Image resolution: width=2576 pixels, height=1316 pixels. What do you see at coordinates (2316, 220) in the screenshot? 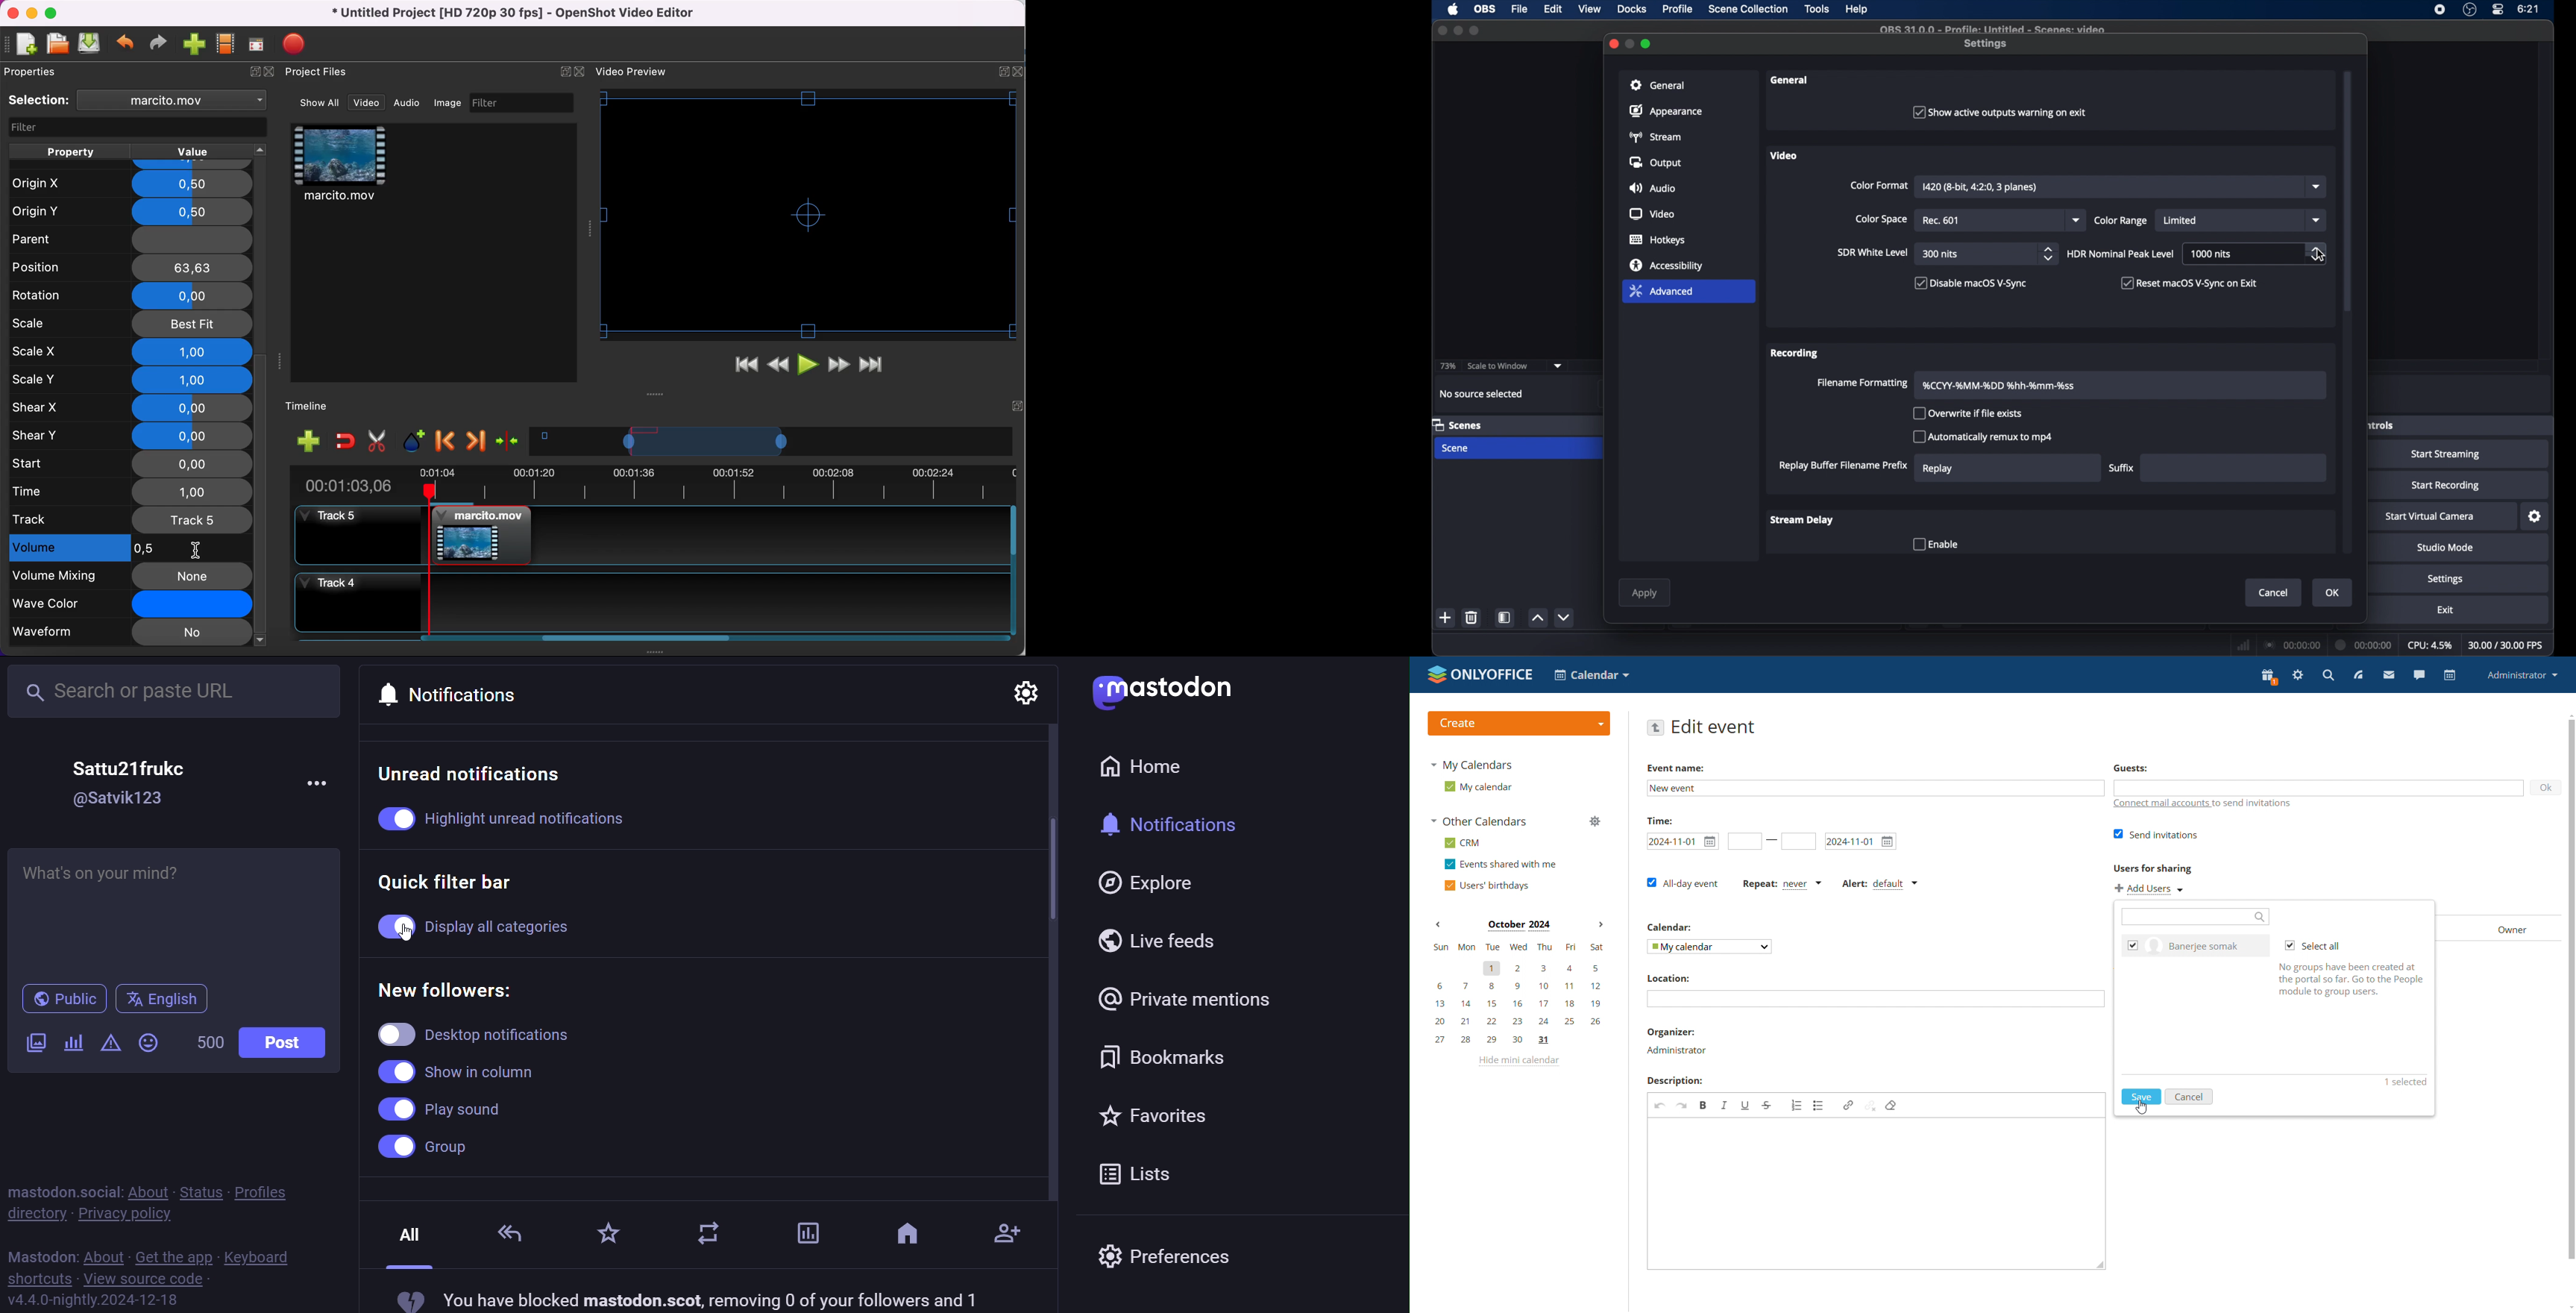
I see `dropdown` at bounding box center [2316, 220].